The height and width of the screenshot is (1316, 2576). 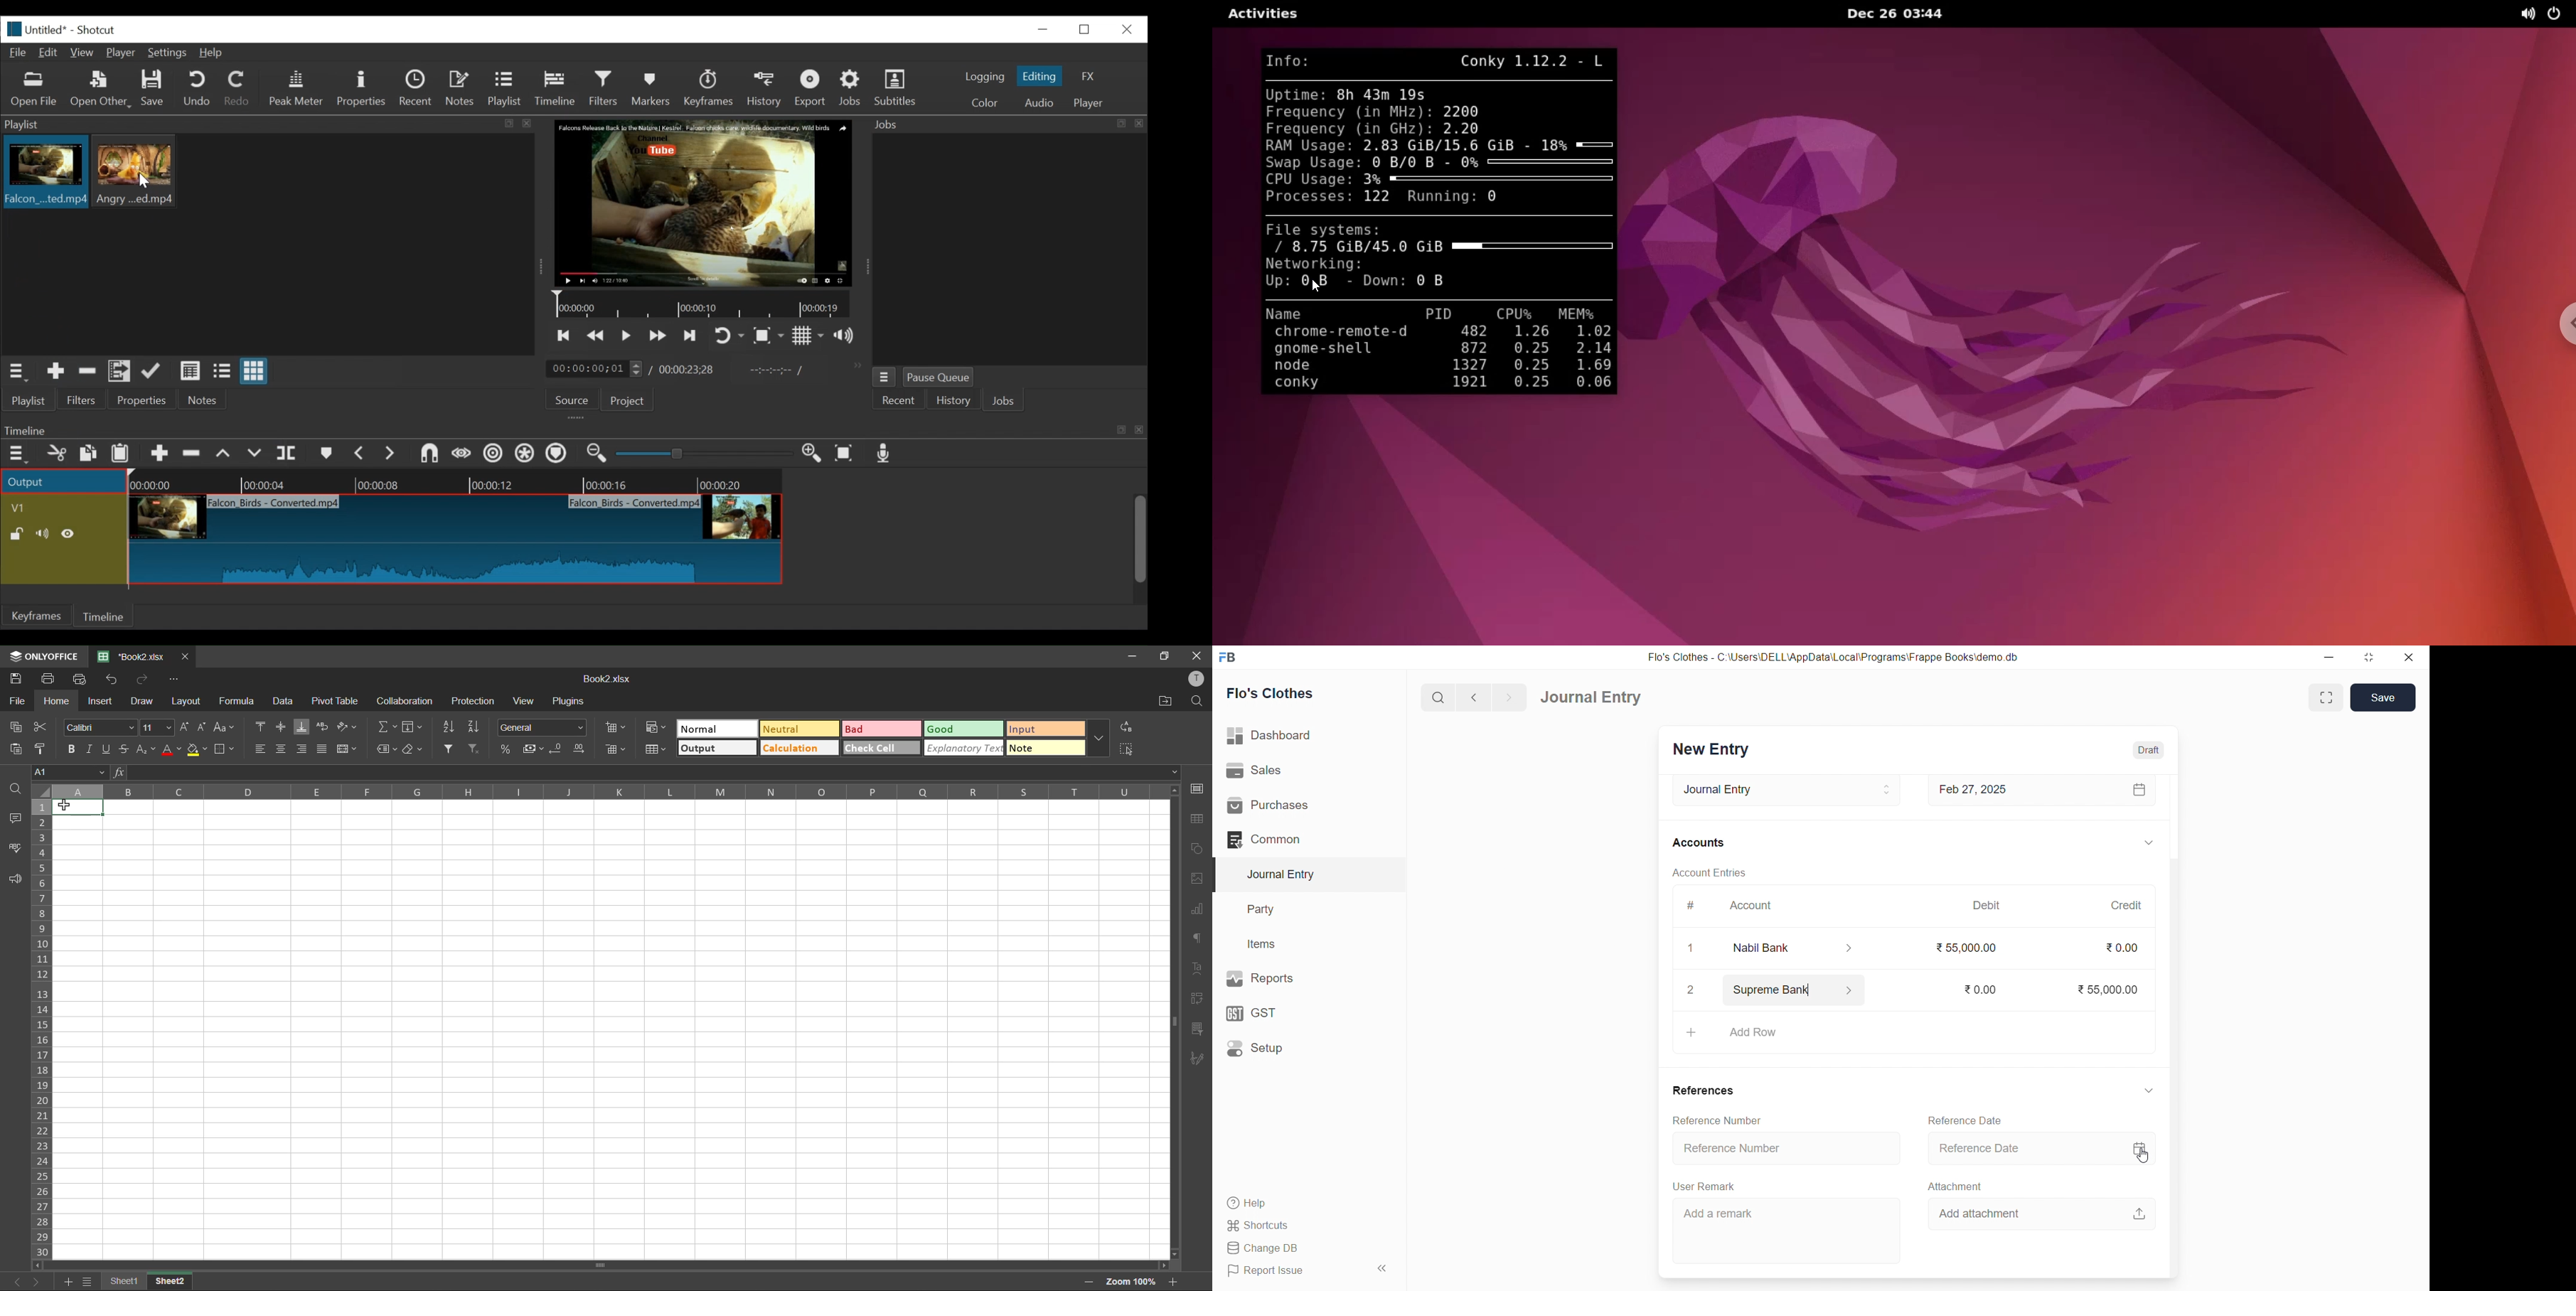 What do you see at coordinates (2126, 903) in the screenshot?
I see `Credit` at bounding box center [2126, 903].